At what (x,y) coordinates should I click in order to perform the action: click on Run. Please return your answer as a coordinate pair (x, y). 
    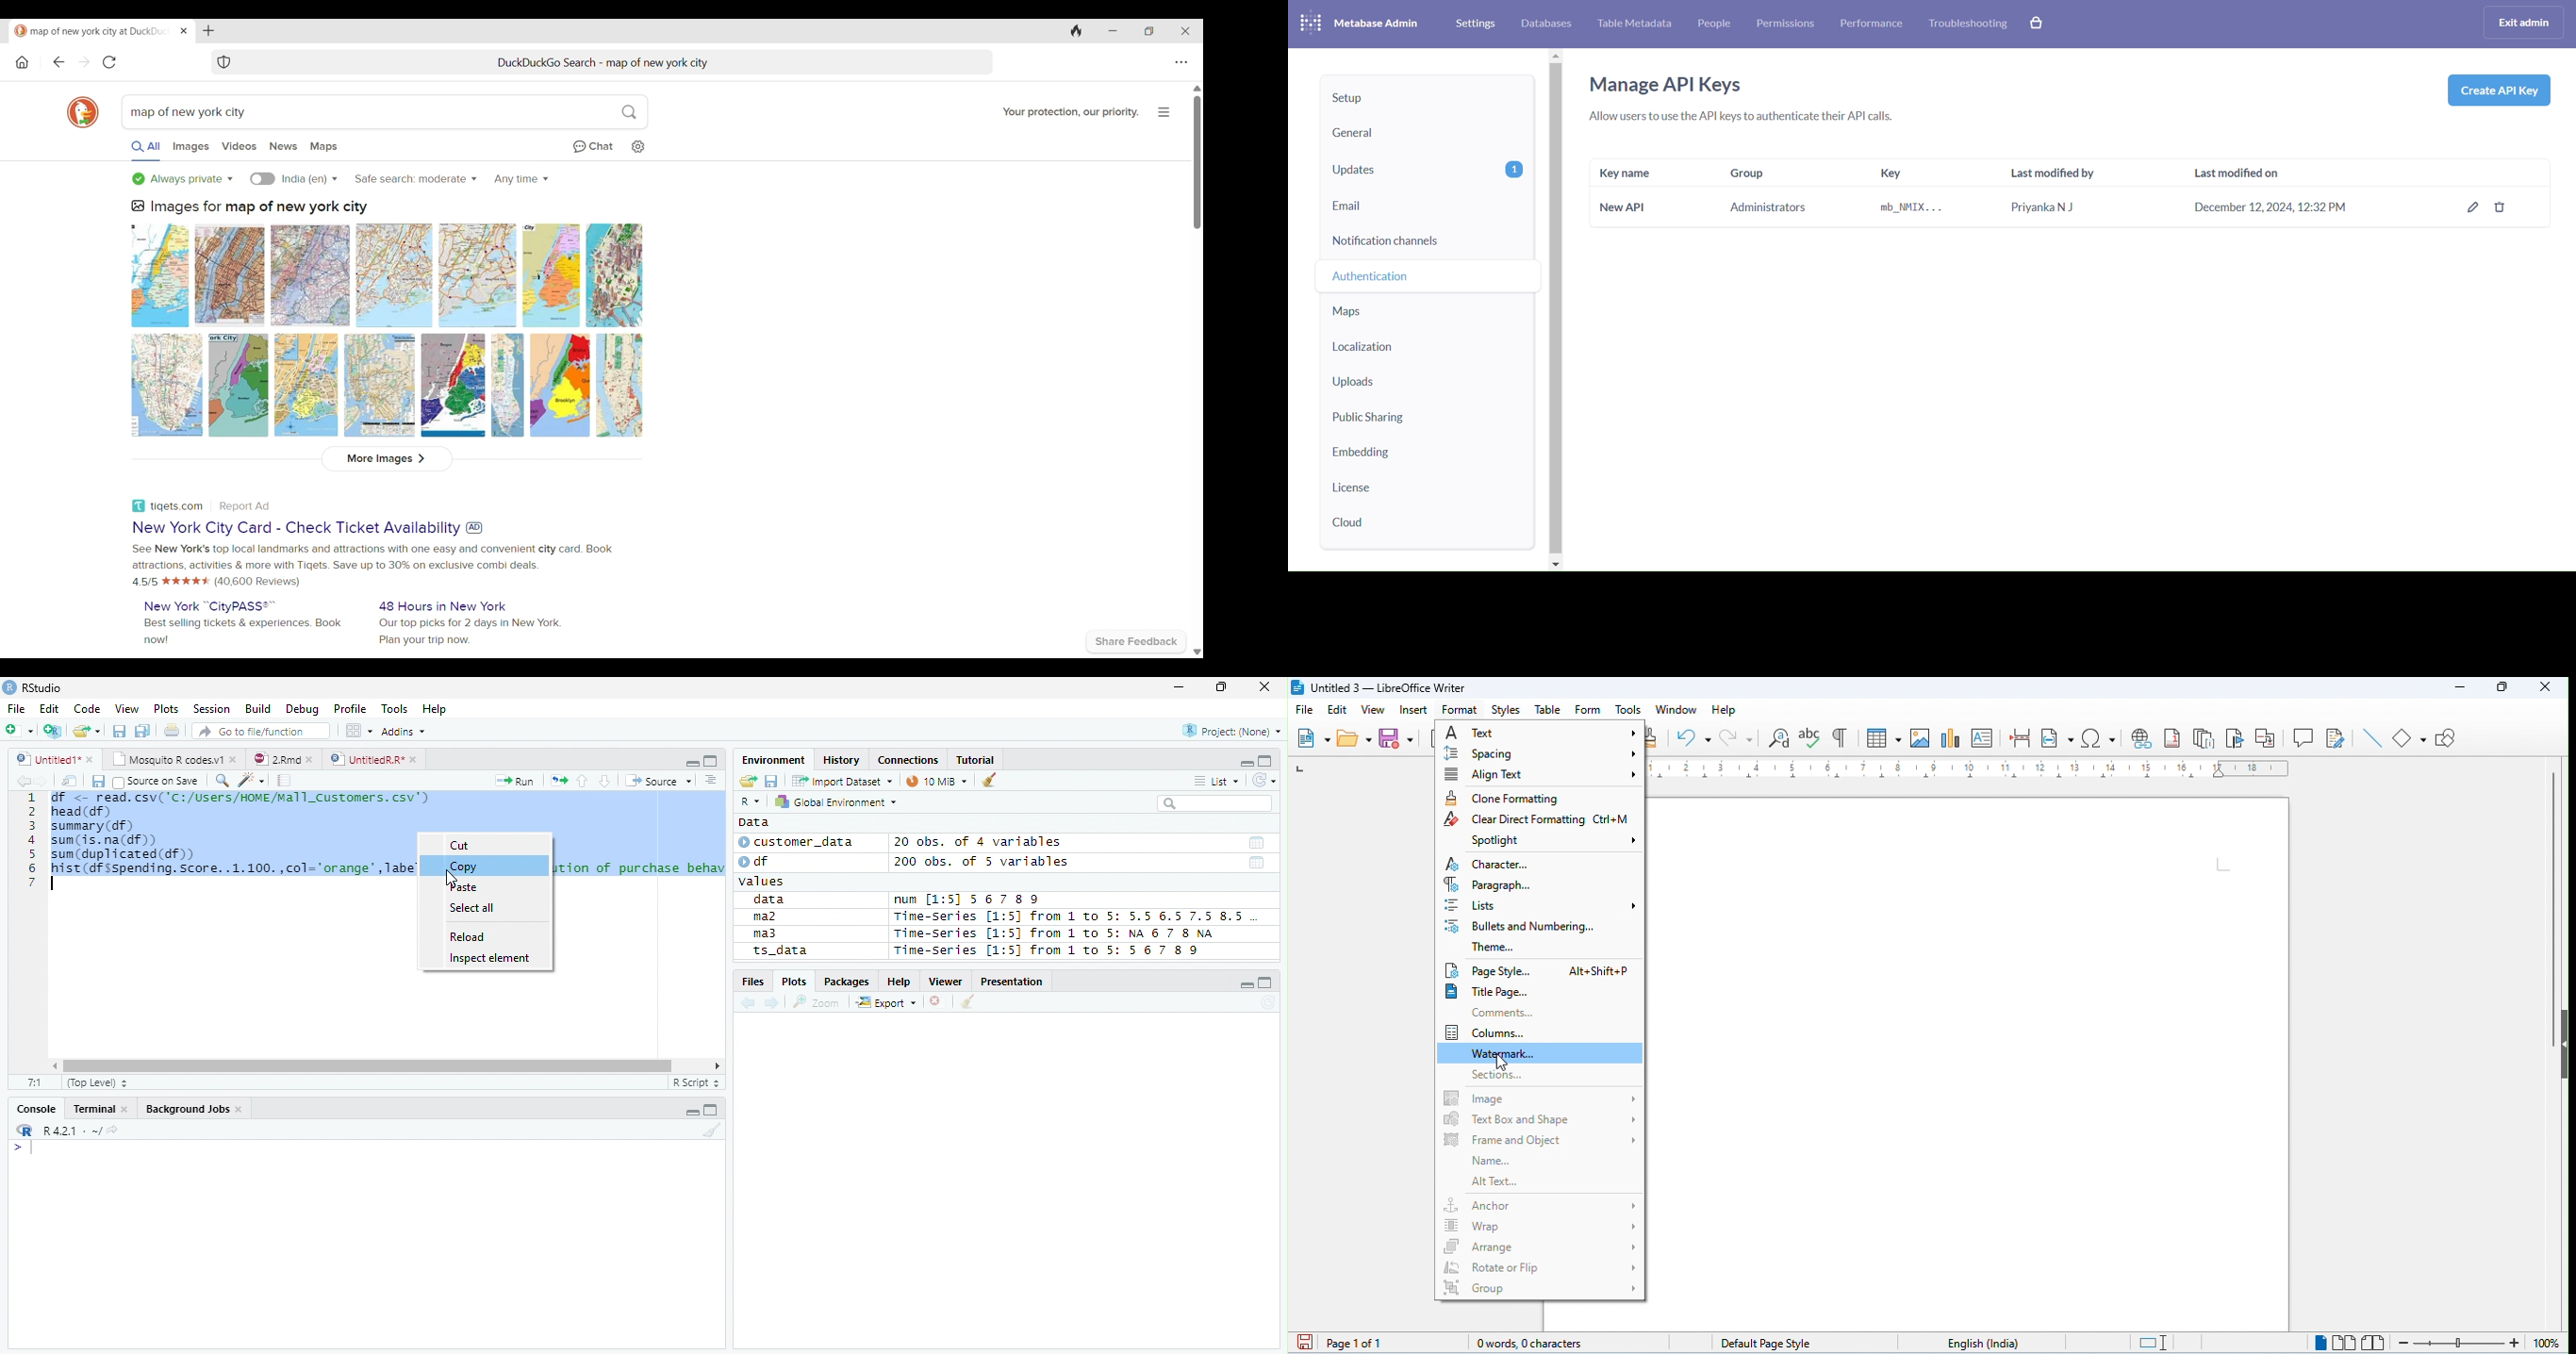
    Looking at the image, I should click on (517, 782).